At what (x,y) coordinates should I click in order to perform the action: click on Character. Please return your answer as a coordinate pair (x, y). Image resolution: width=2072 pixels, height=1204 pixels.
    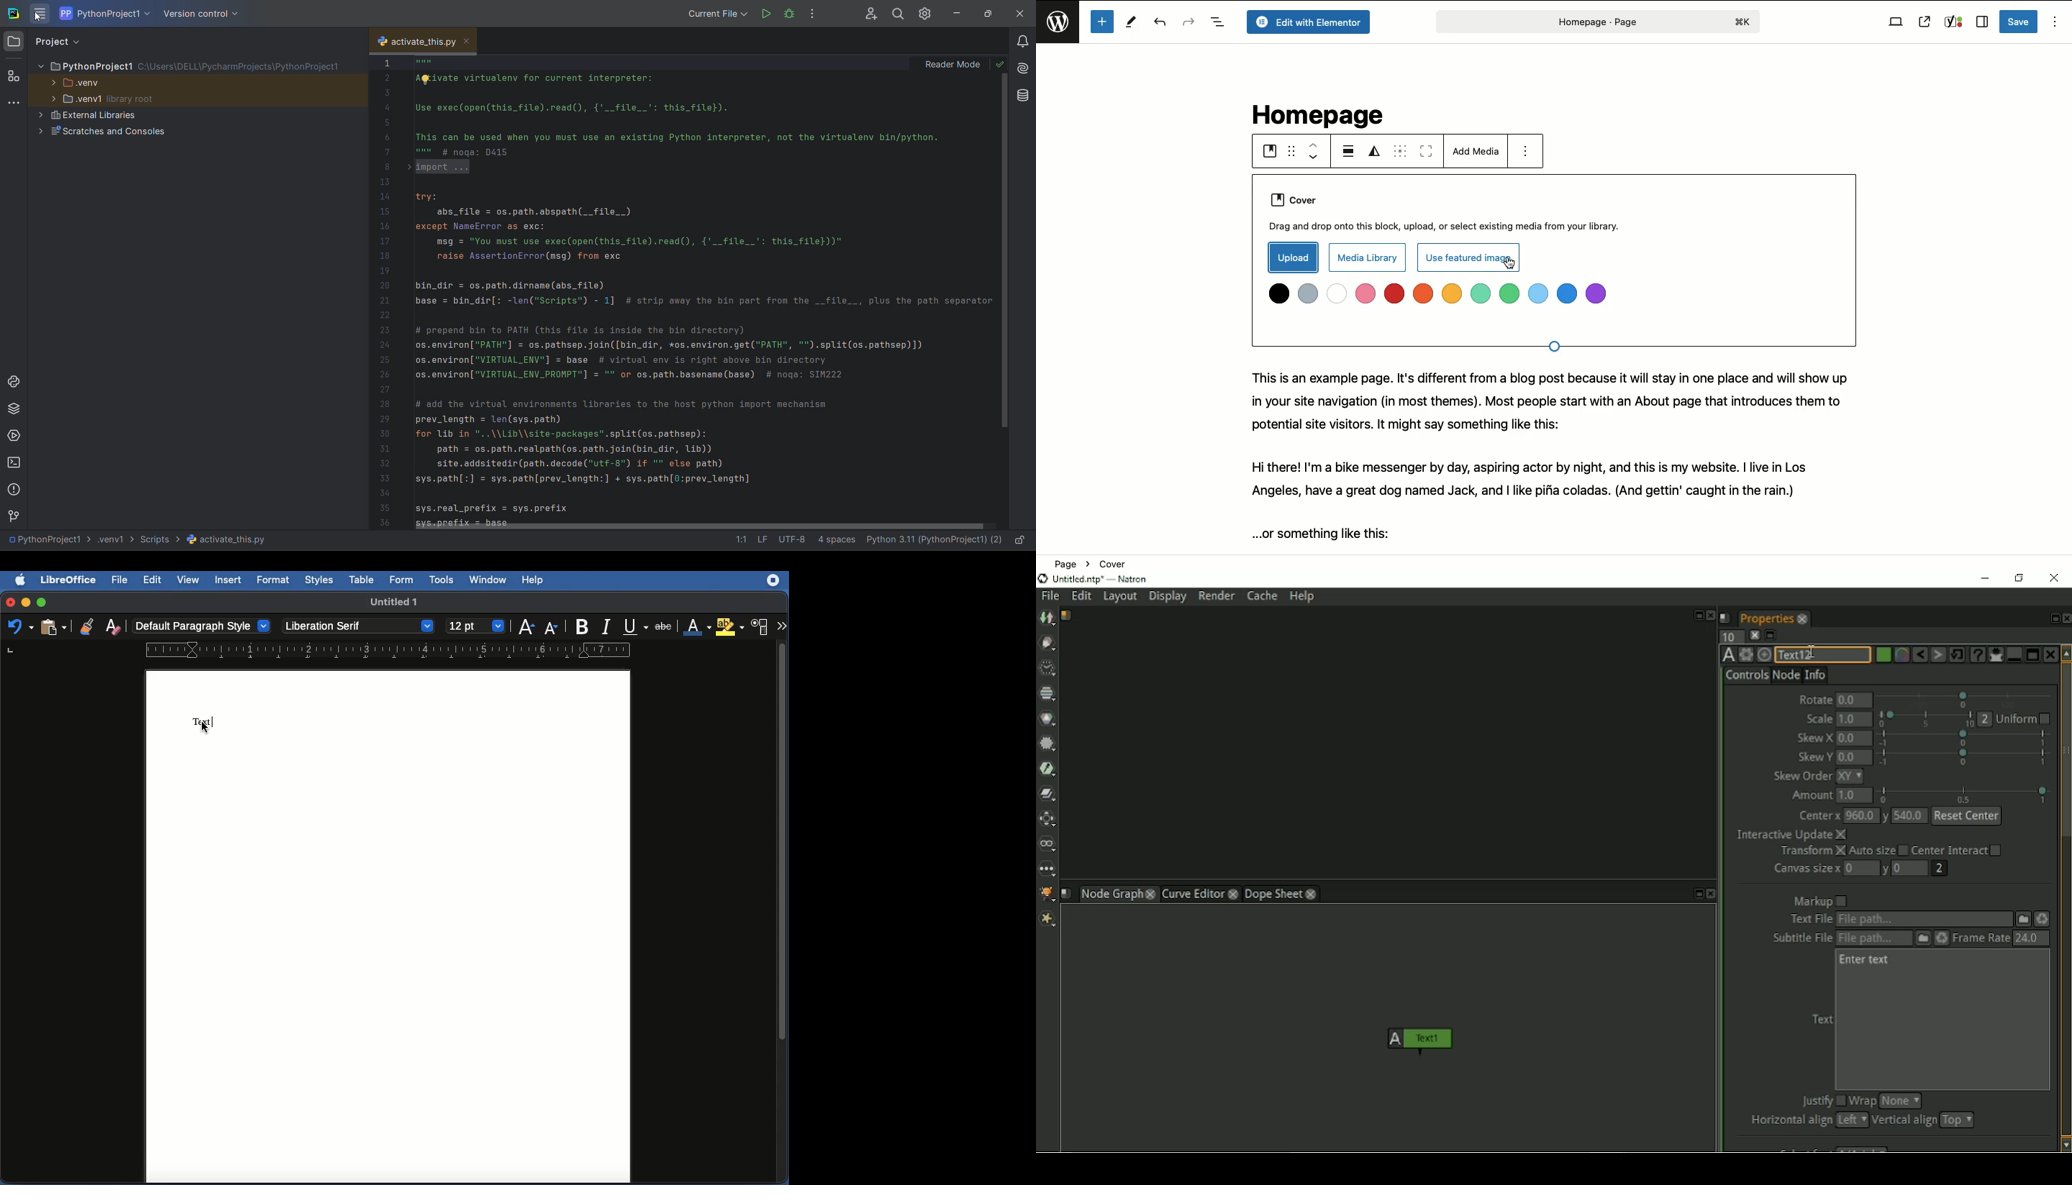
    Looking at the image, I should click on (760, 627).